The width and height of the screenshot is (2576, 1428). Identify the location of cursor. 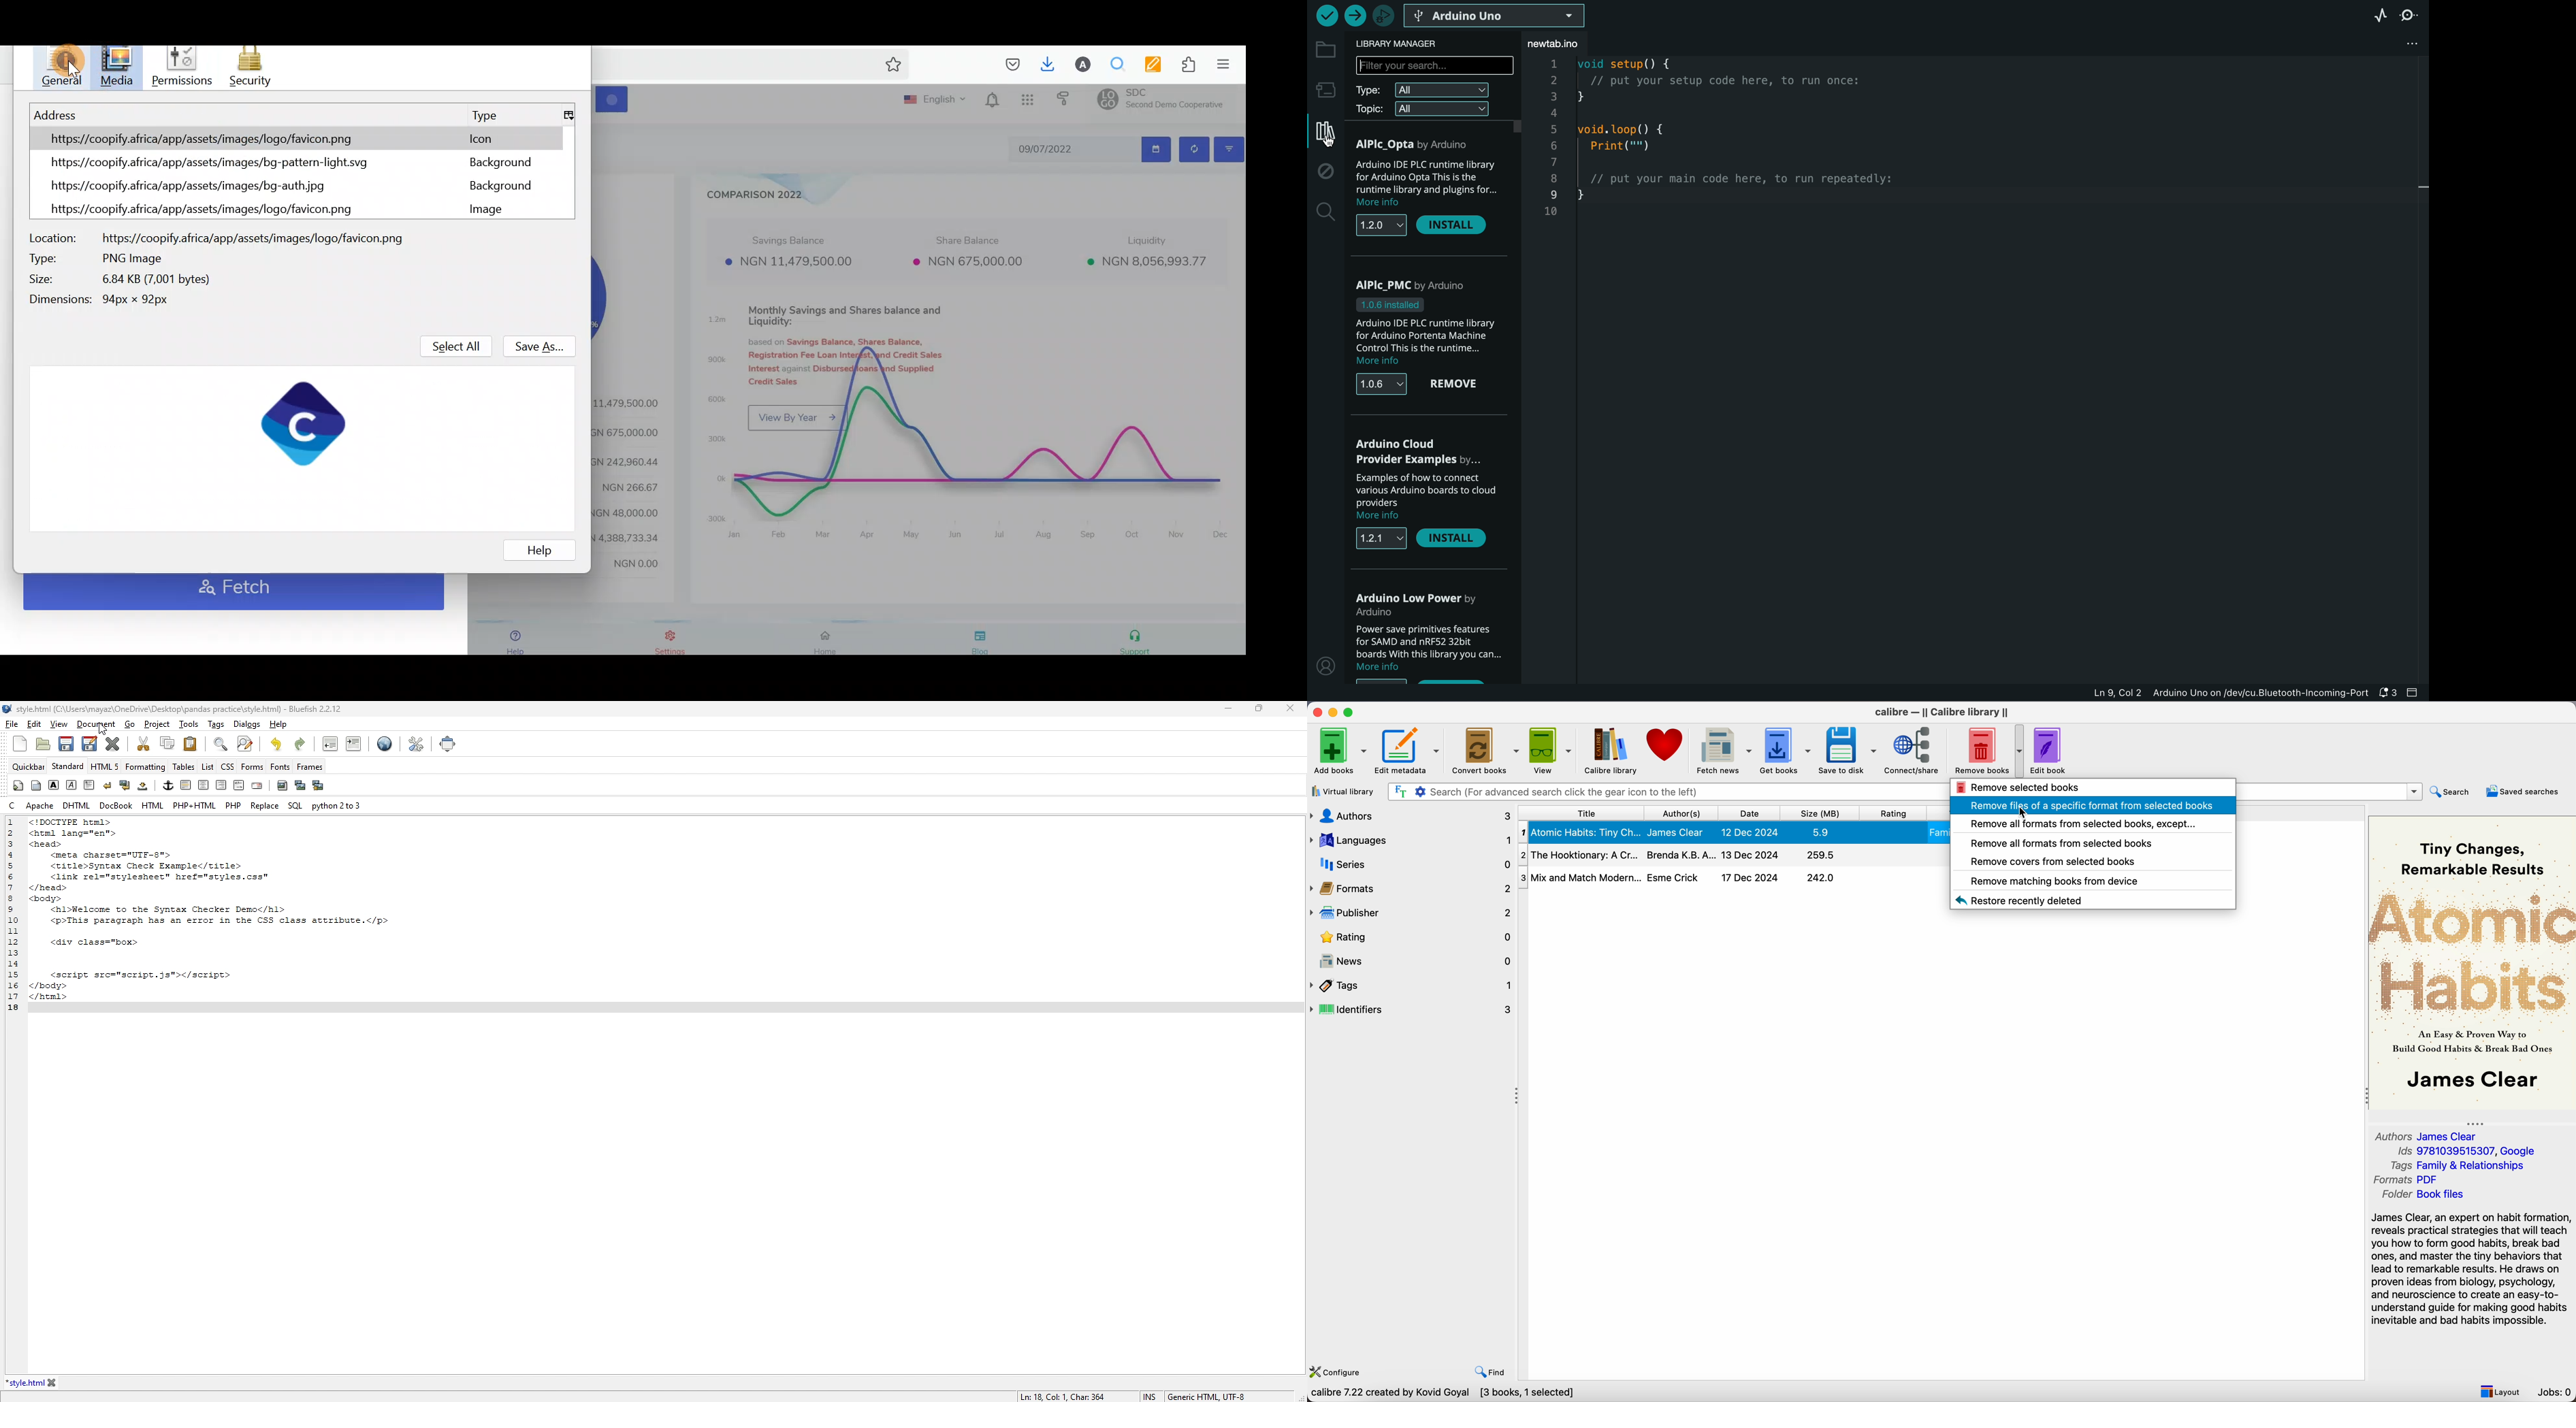
(2023, 815).